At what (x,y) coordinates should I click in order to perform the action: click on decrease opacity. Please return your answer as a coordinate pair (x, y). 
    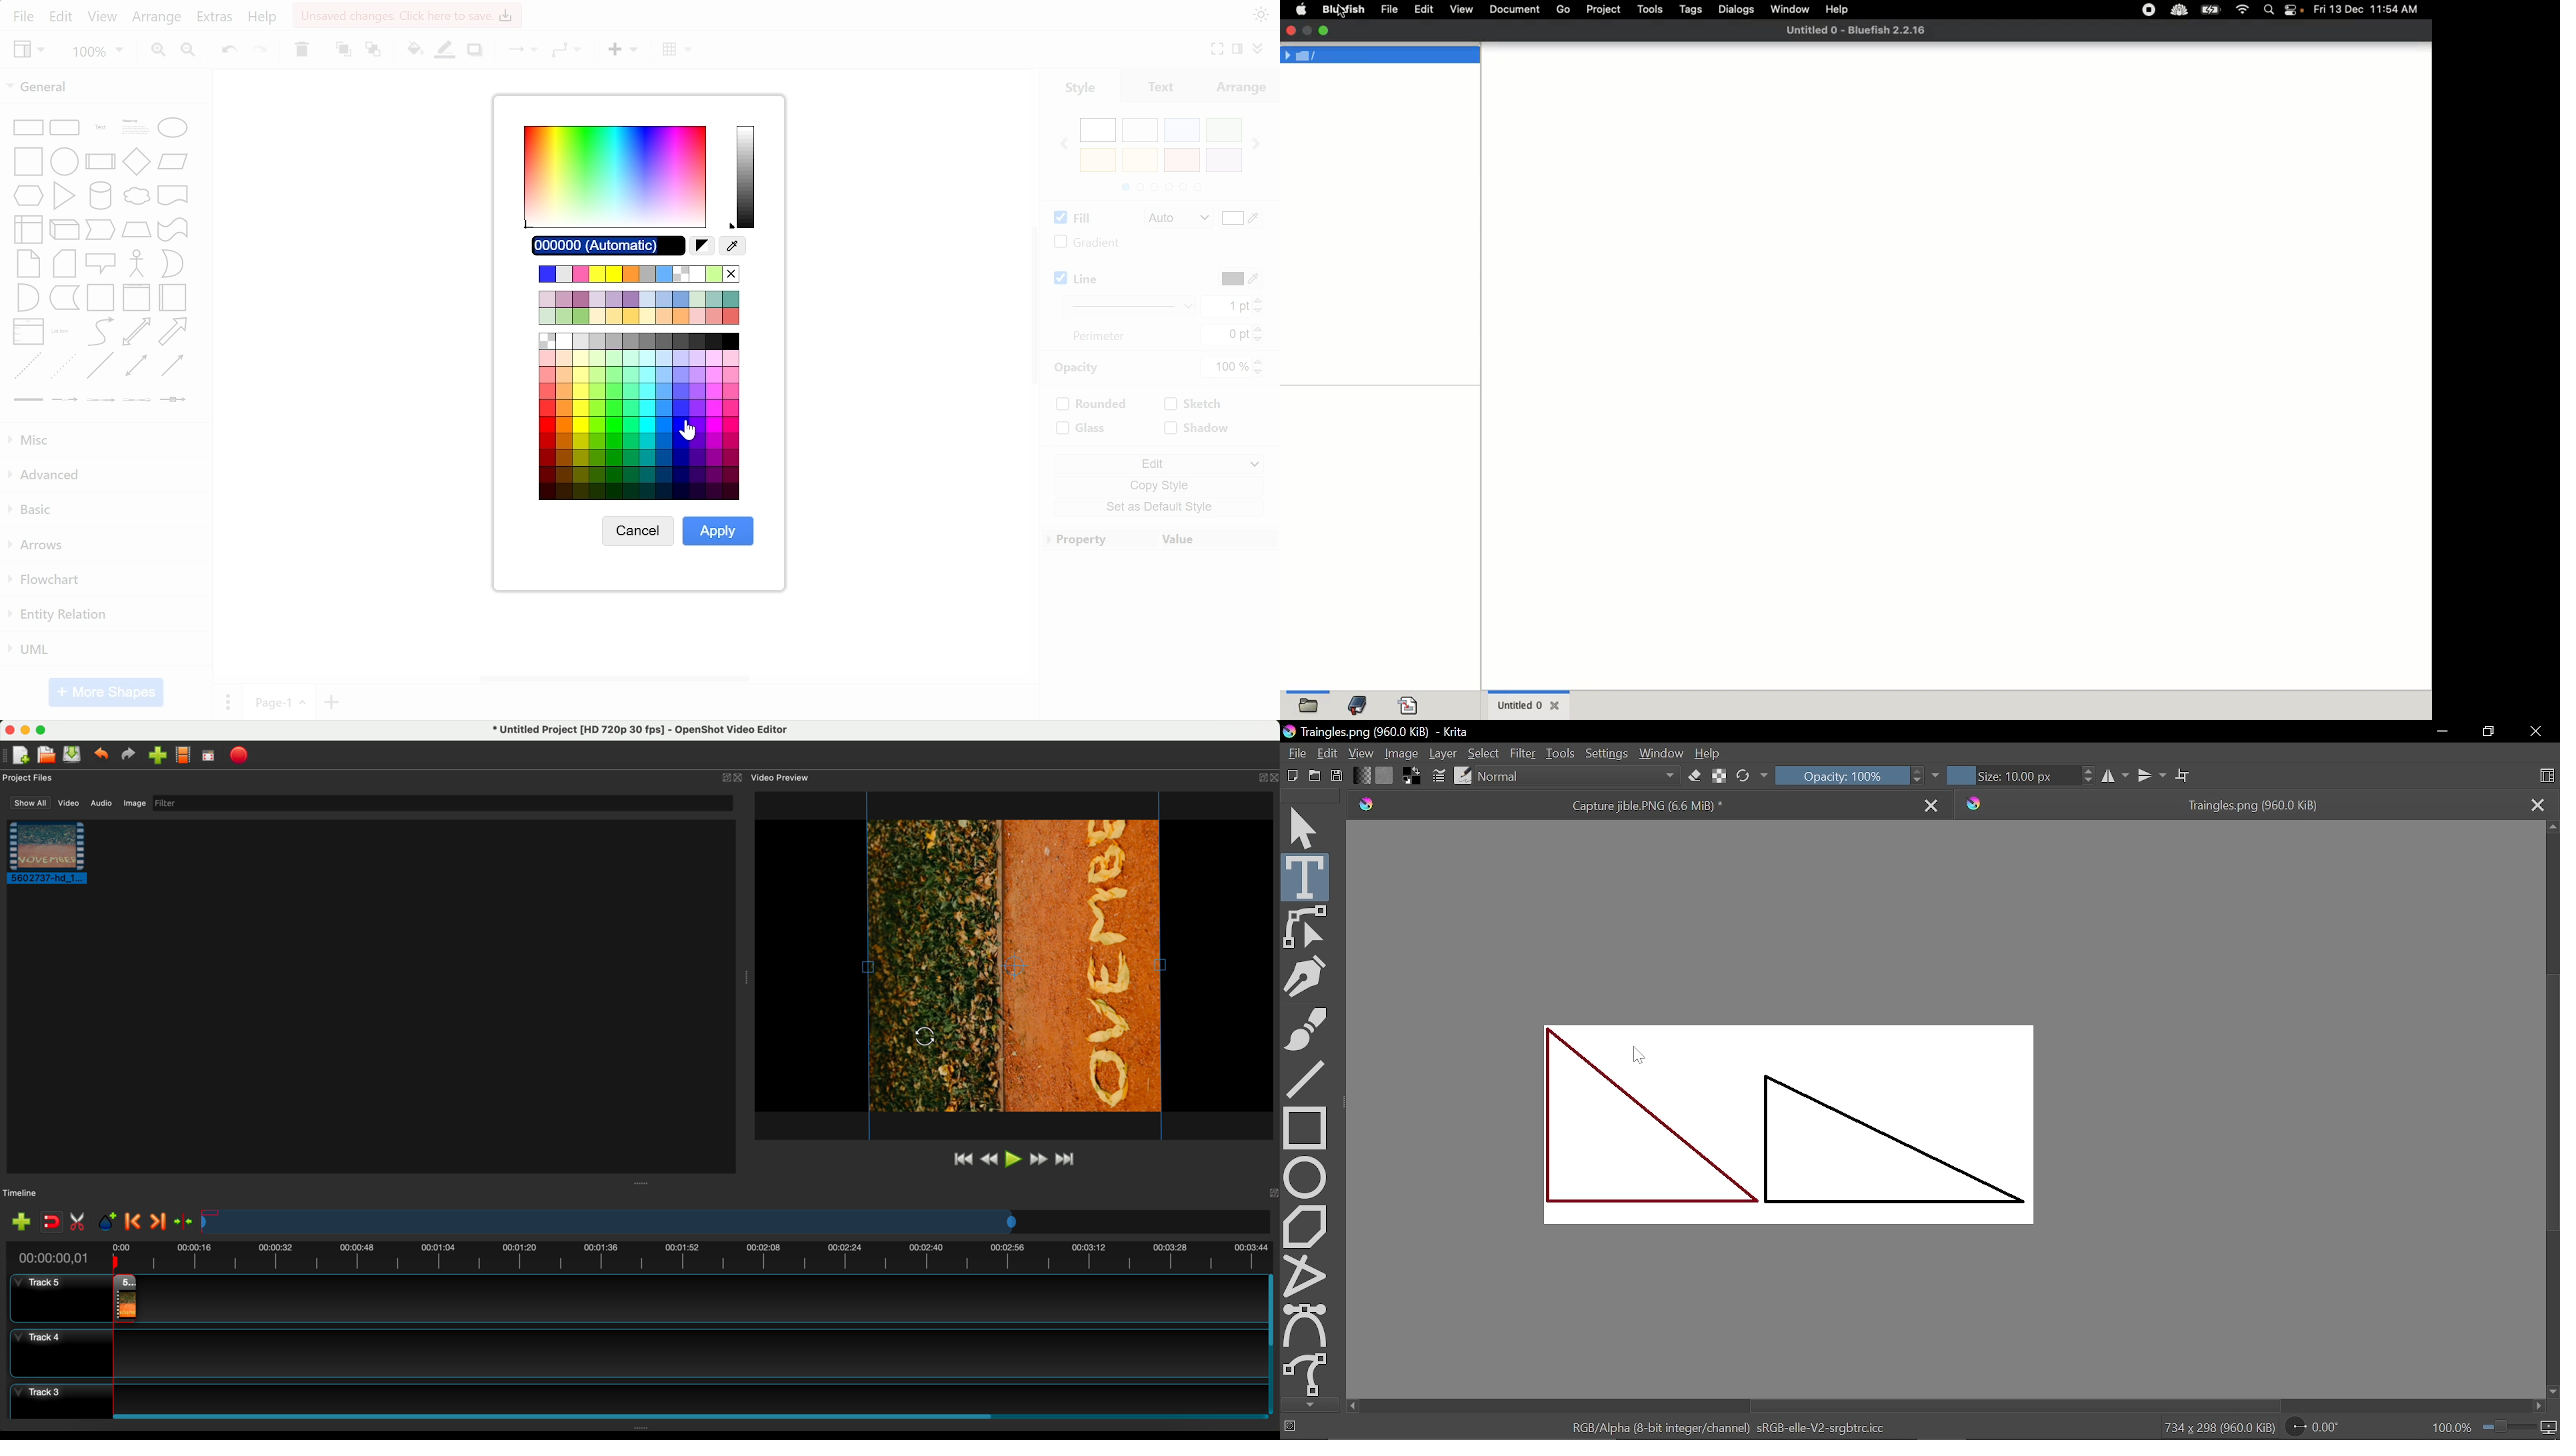
    Looking at the image, I should click on (1261, 373).